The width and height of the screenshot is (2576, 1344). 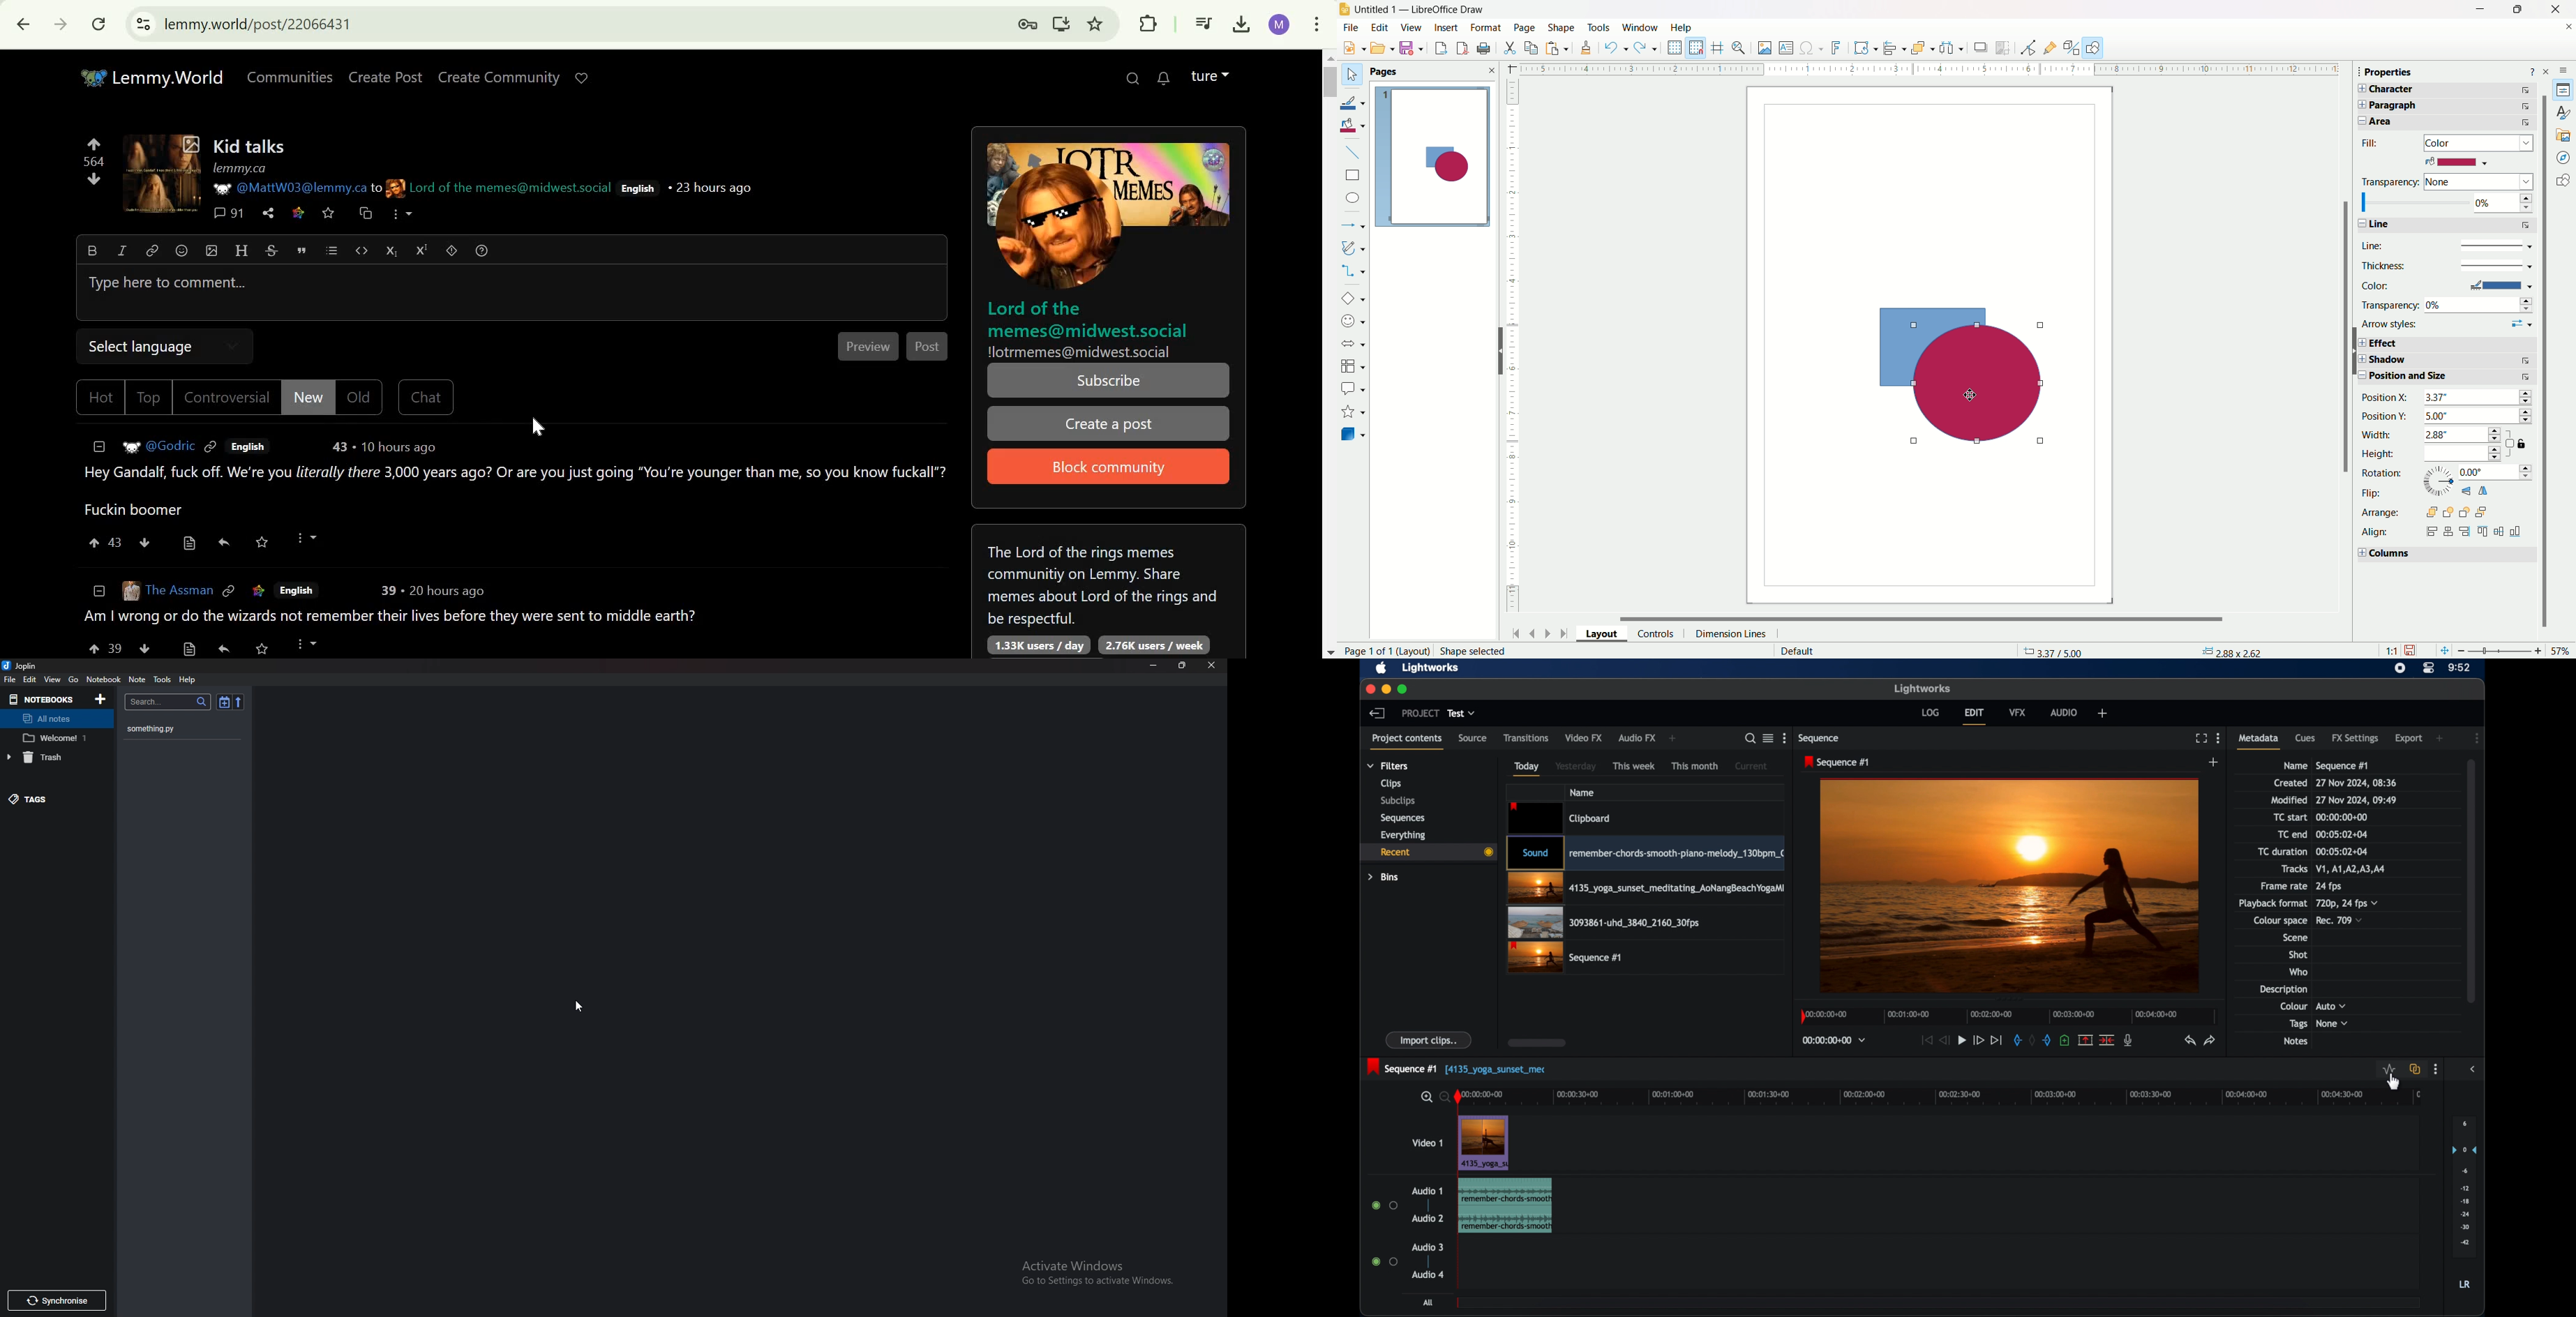 I want to click on subscript, so click(x=389, y=250).